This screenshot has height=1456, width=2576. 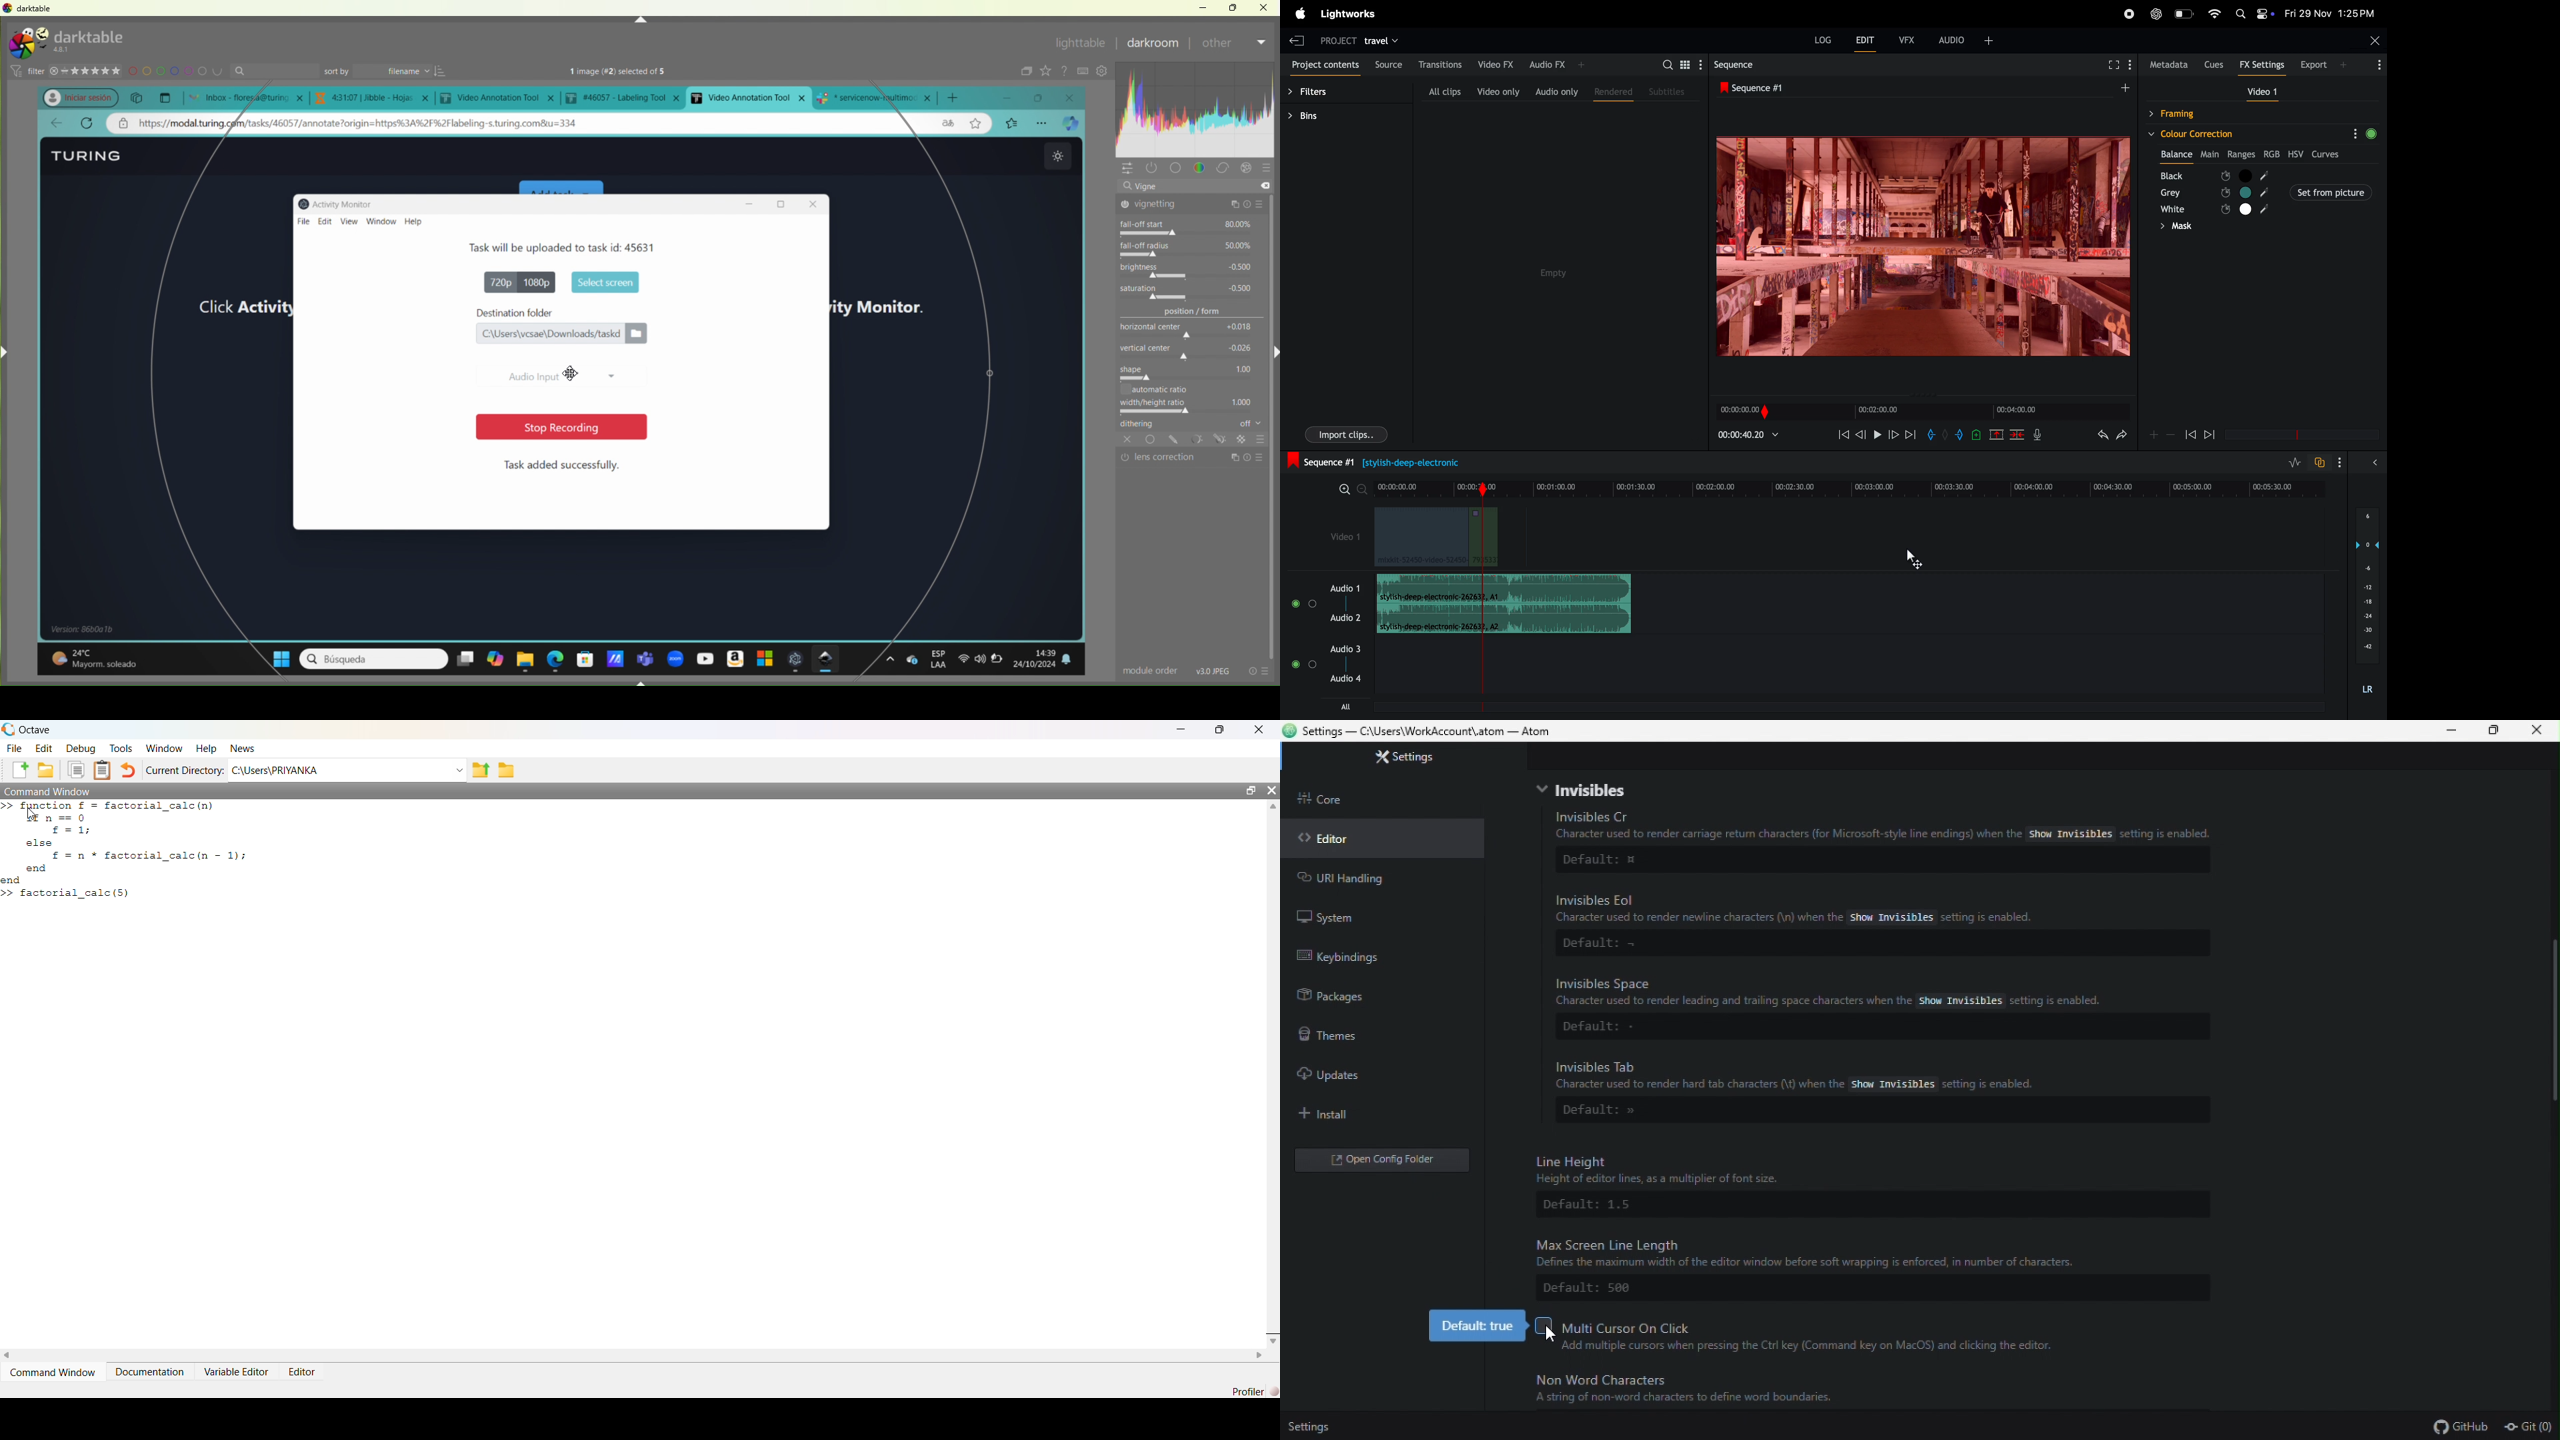 What do you see at coordinates (1880, 435) in the screenshot?
I see `pause and play` at bounding box center [1880, 435].